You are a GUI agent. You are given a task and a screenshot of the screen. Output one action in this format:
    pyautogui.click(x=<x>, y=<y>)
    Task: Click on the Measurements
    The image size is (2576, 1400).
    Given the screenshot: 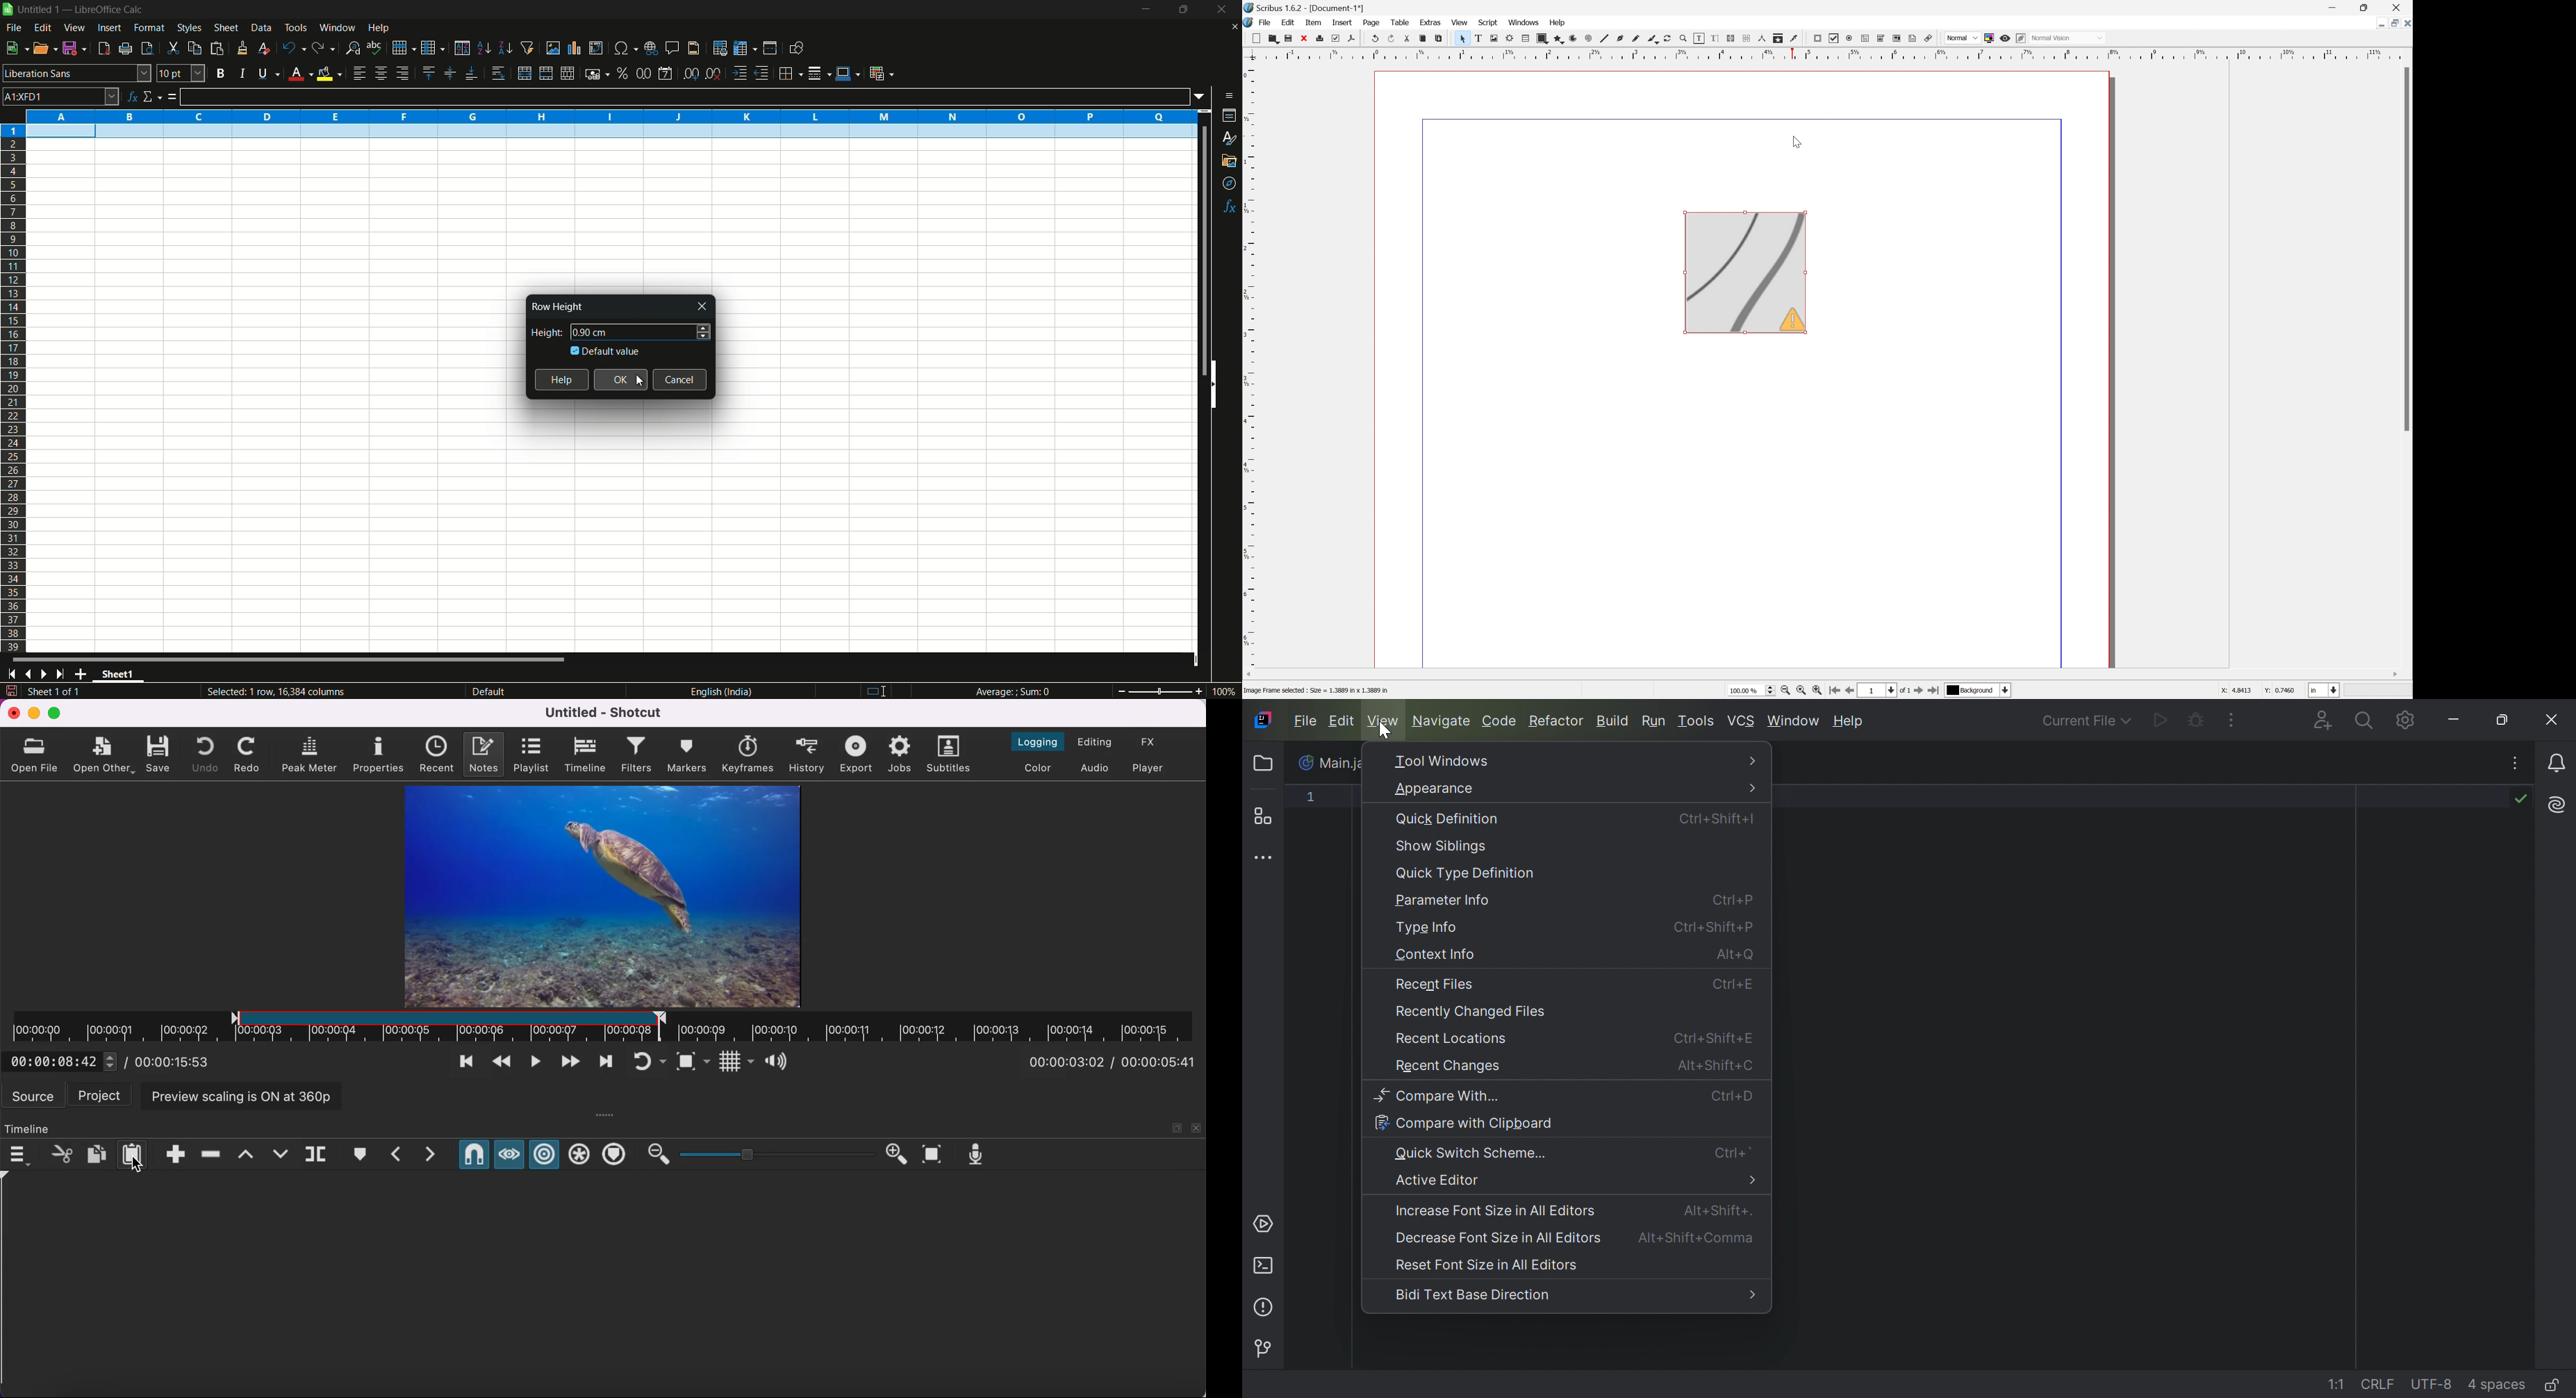 What is the action you would take?
    pyautogui.click(x=1763, y=39)
    